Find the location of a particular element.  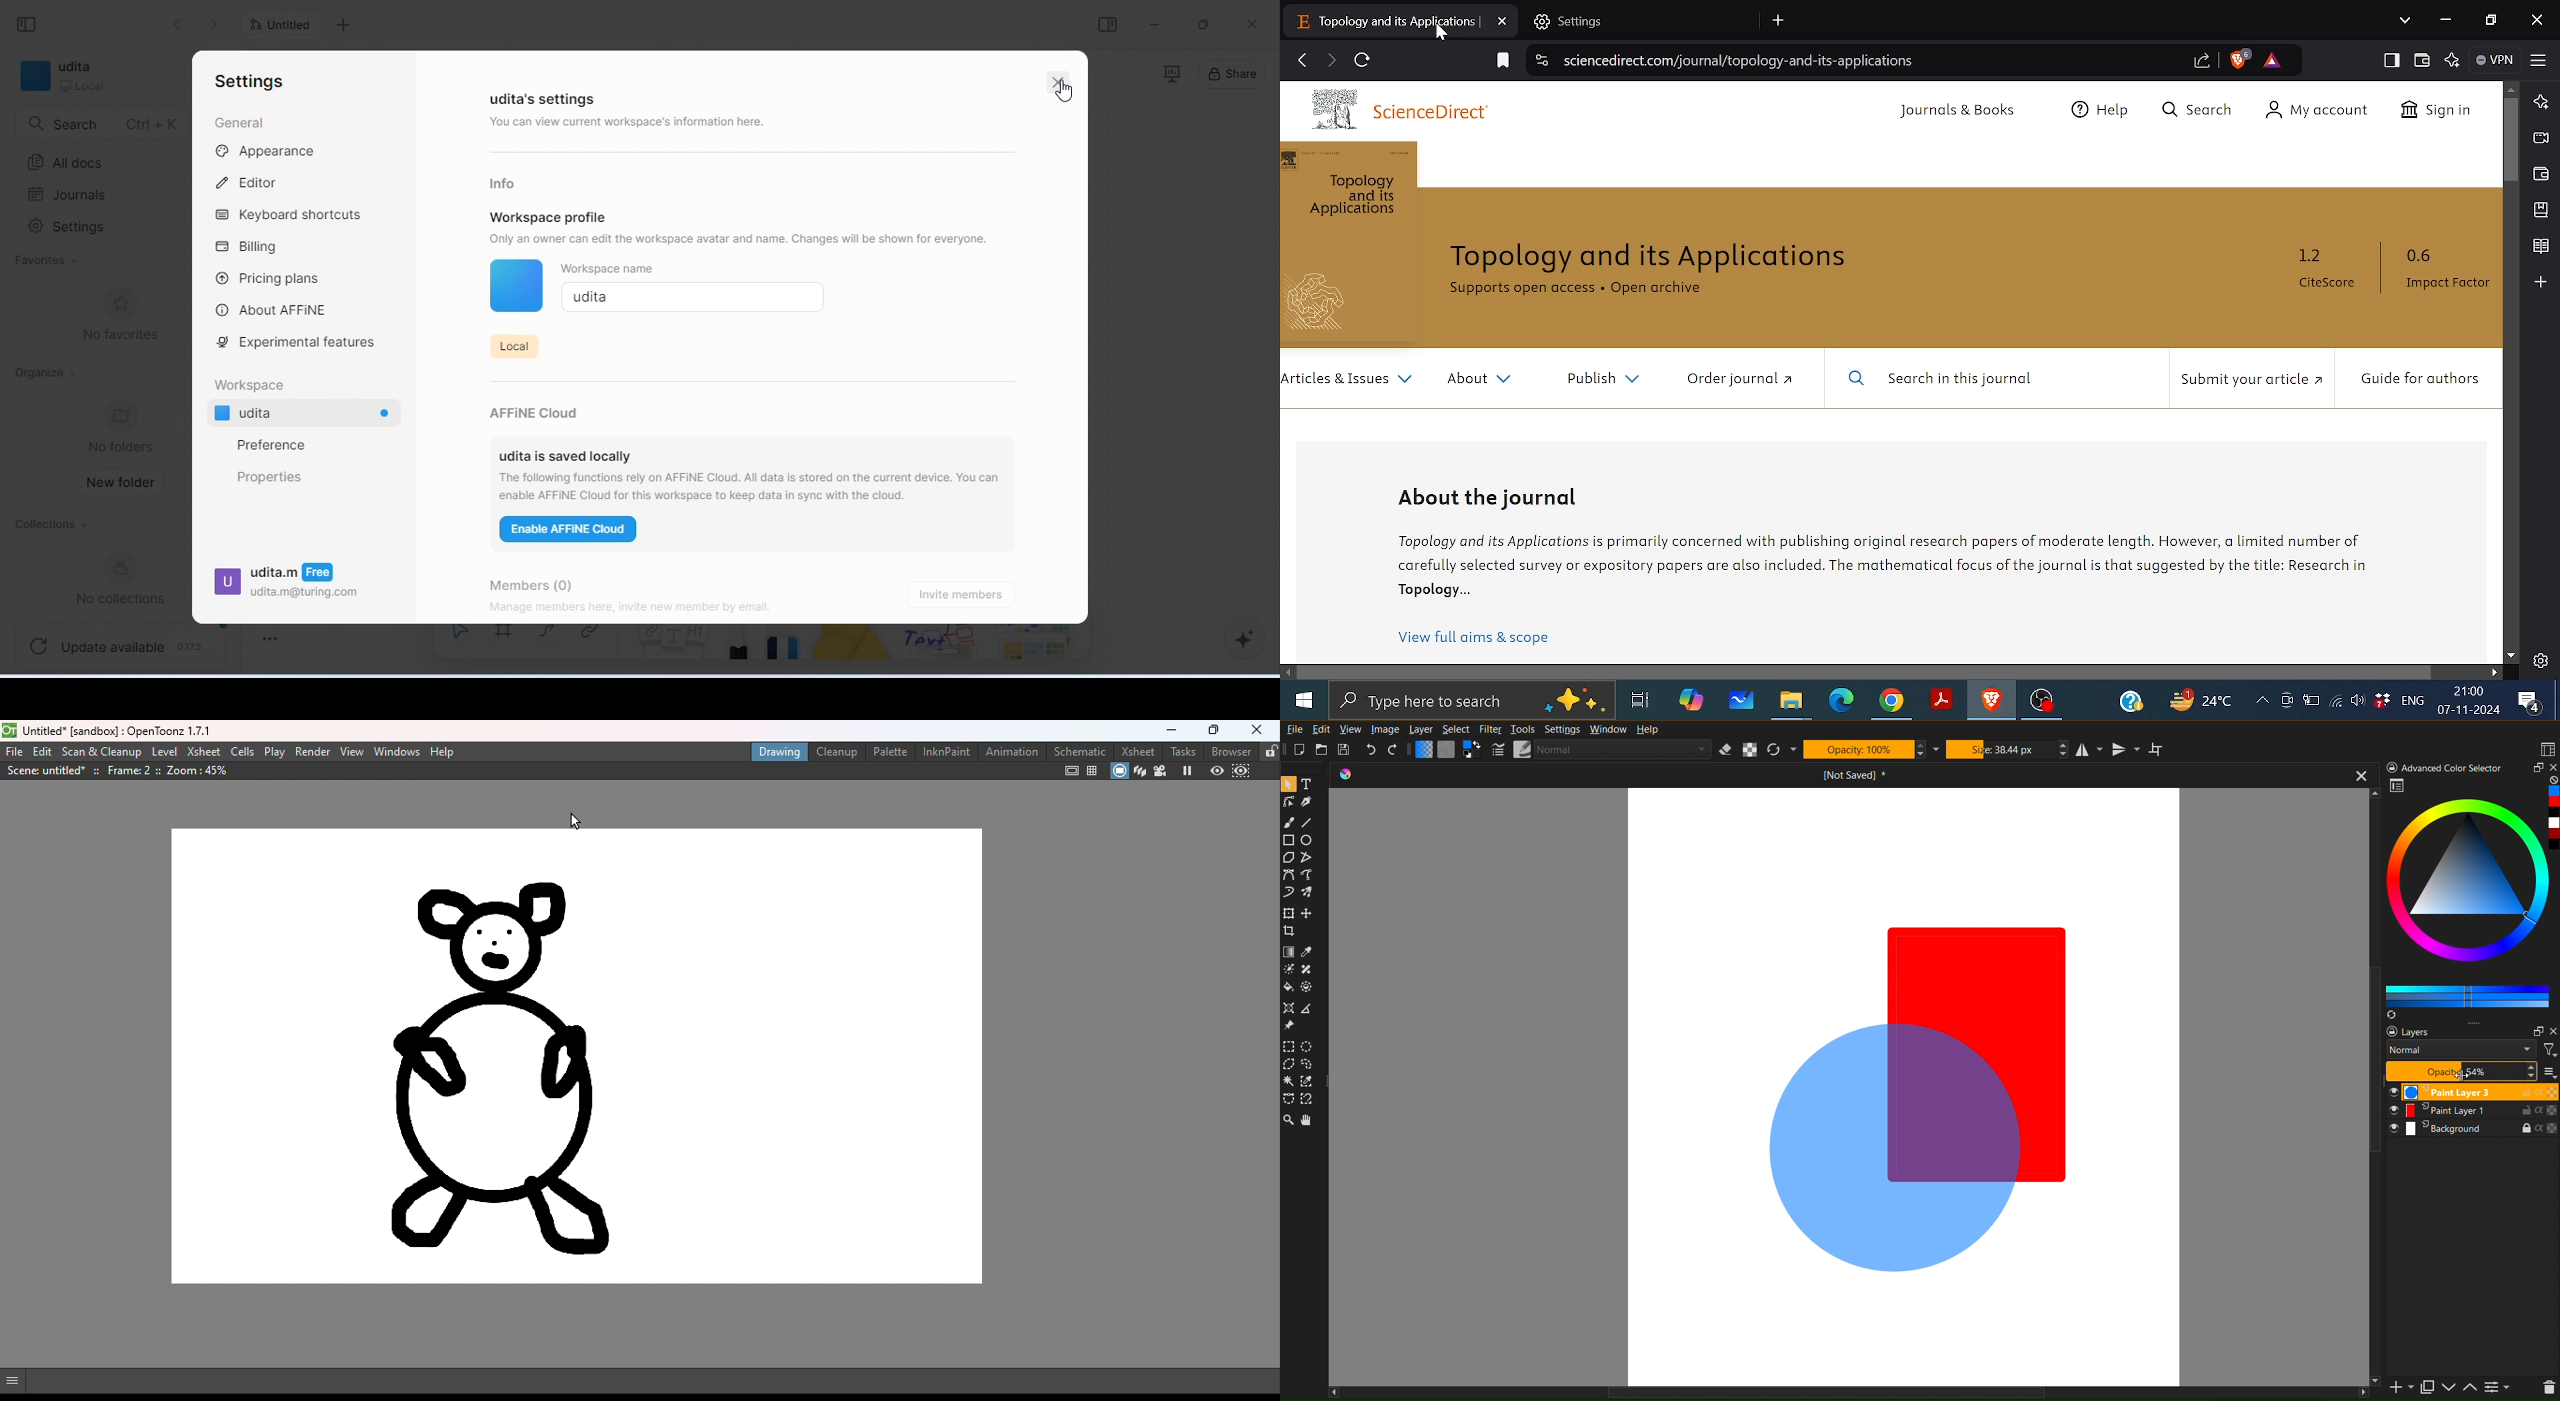

Solid Color Shape is located at coordinates (1969, 961).